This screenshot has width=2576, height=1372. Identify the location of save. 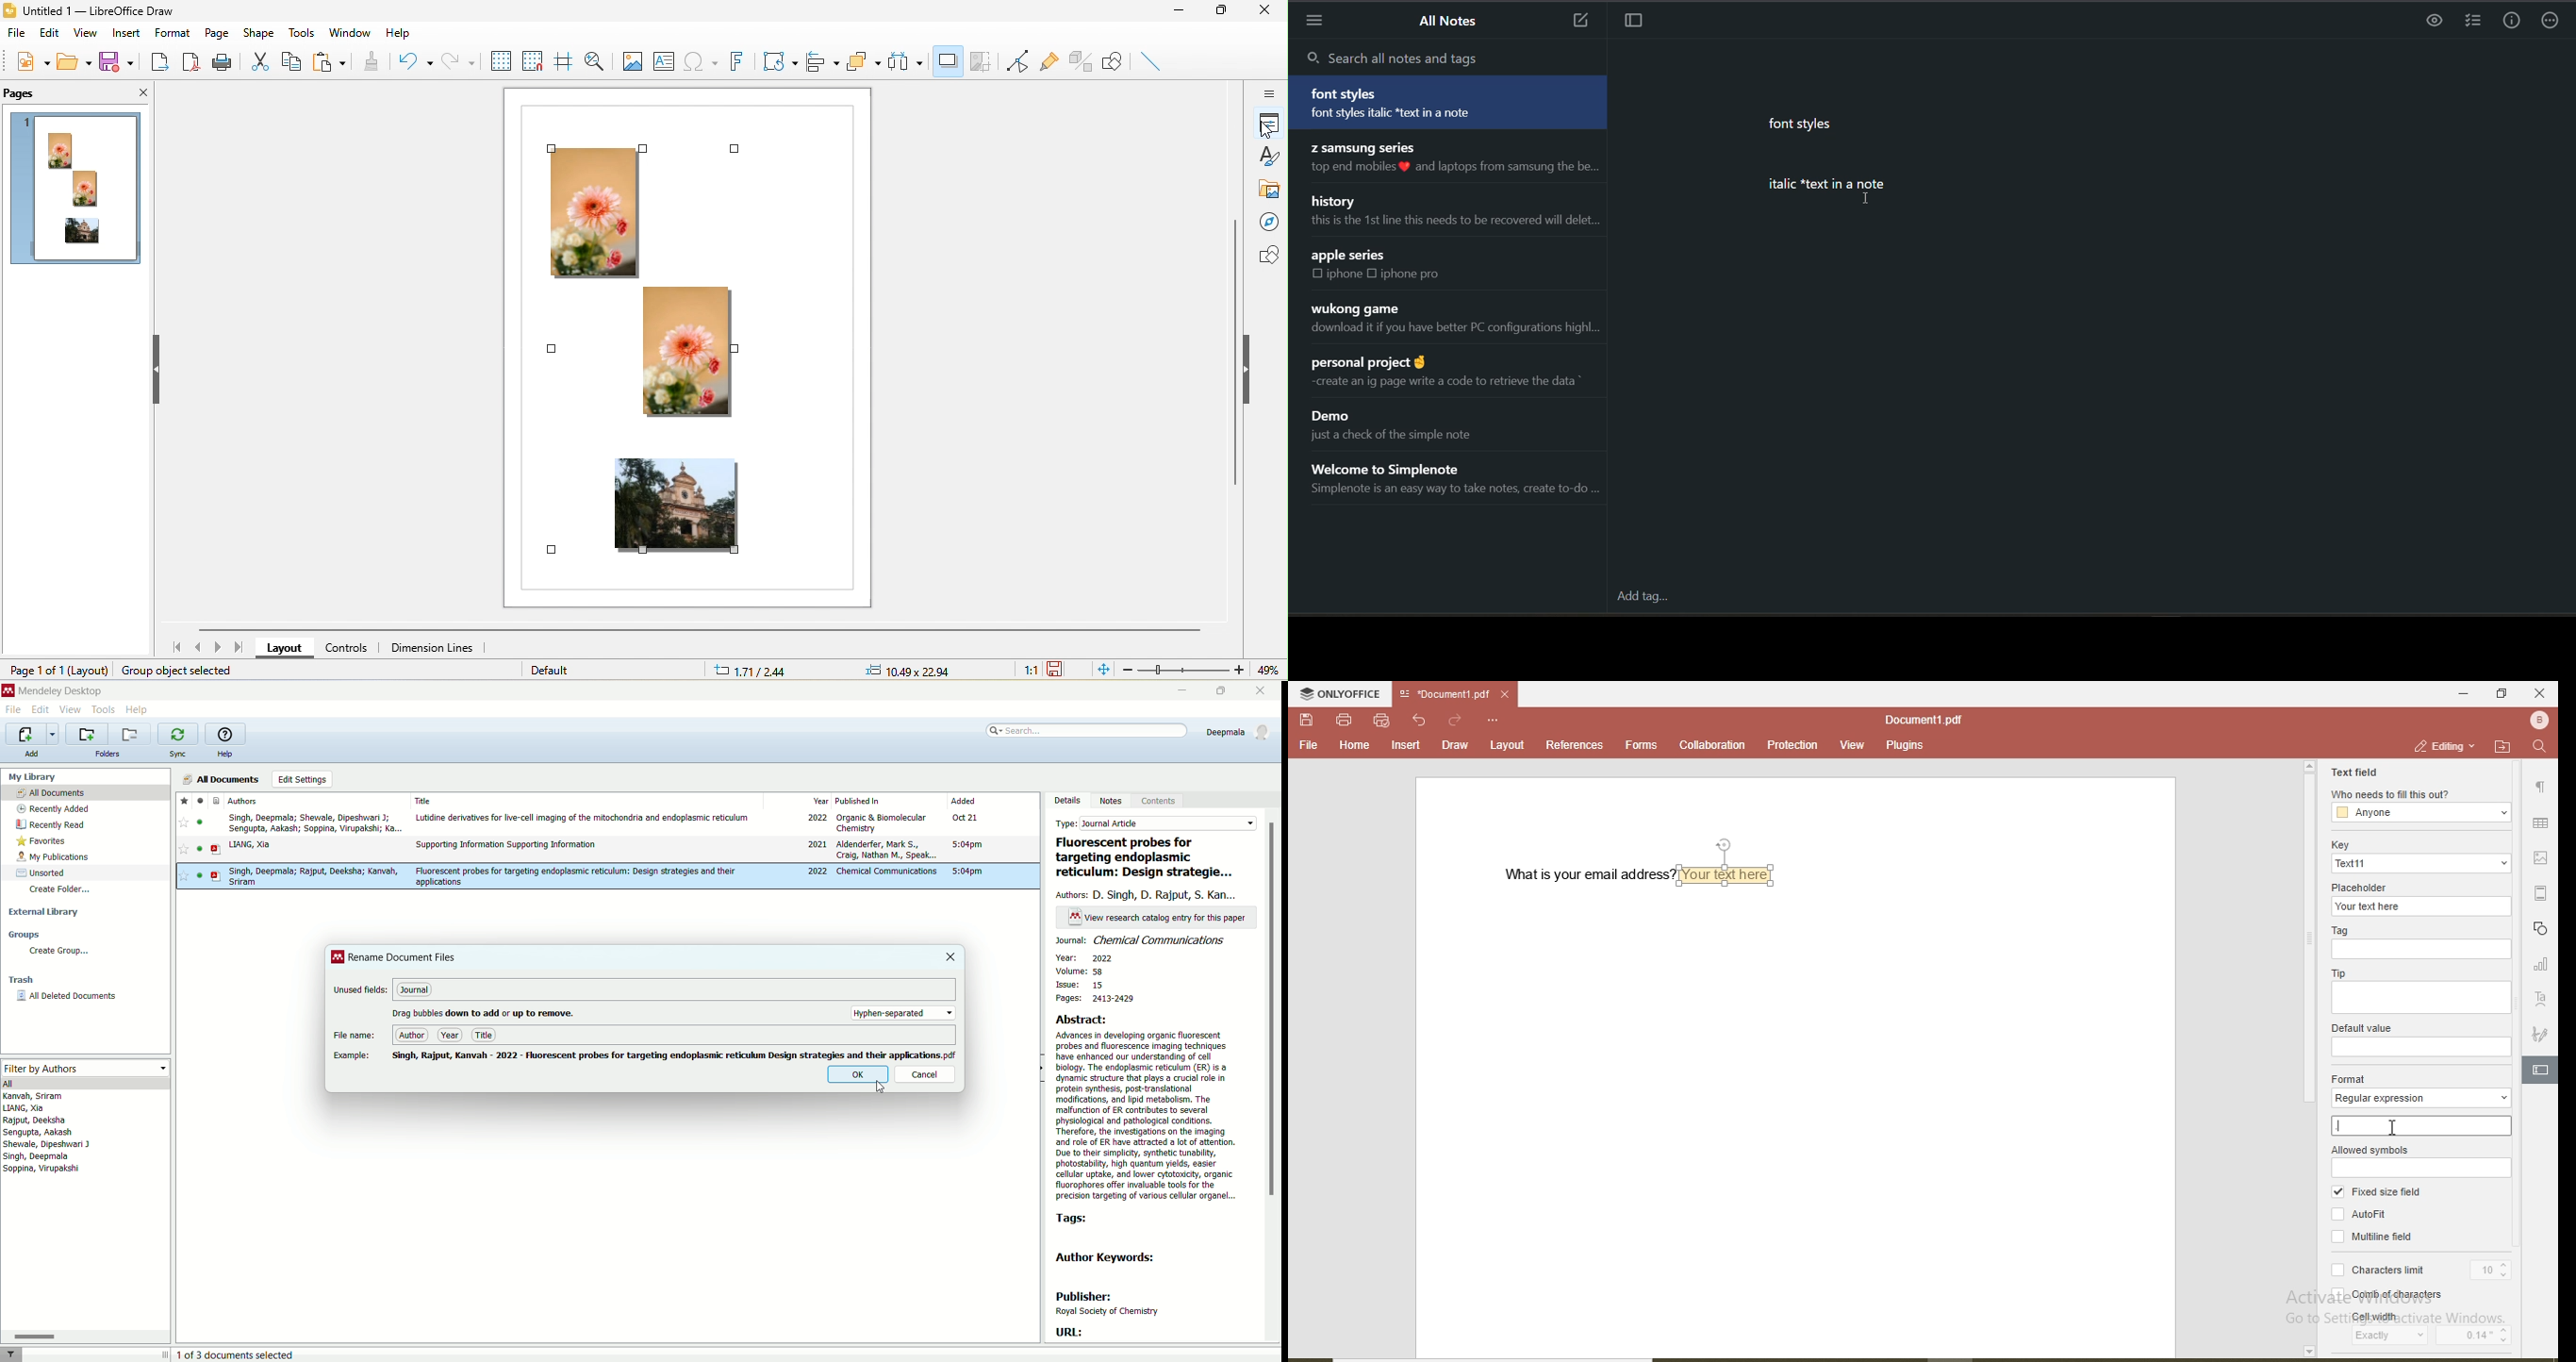
(120, 63).